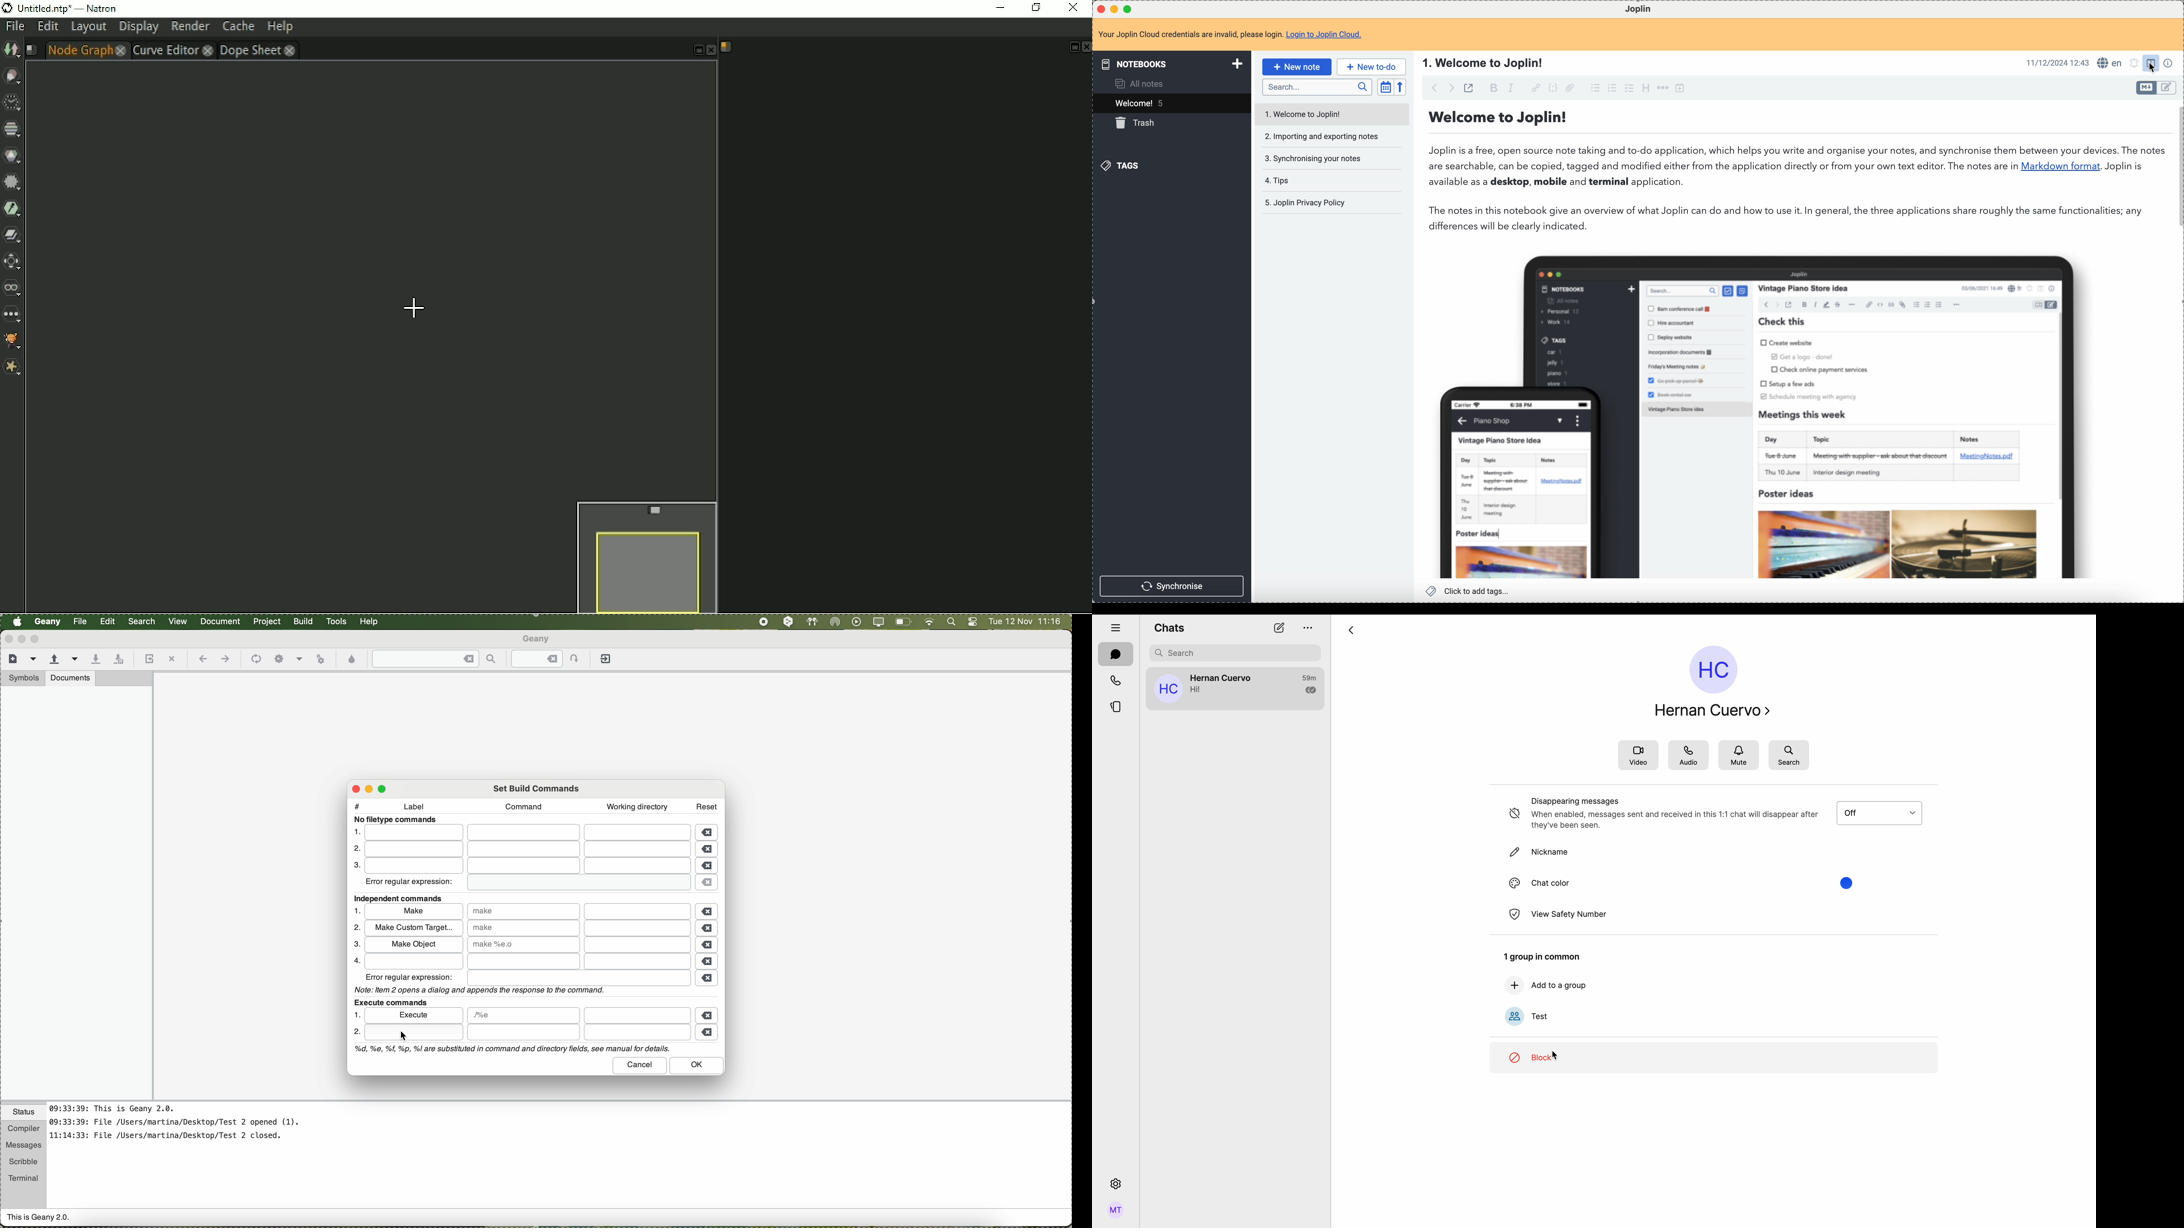 The image size is (2184, 1232). Describe the element at coordinates (1662, 88) in the screenshot. I see `horizontal rule` at that location.